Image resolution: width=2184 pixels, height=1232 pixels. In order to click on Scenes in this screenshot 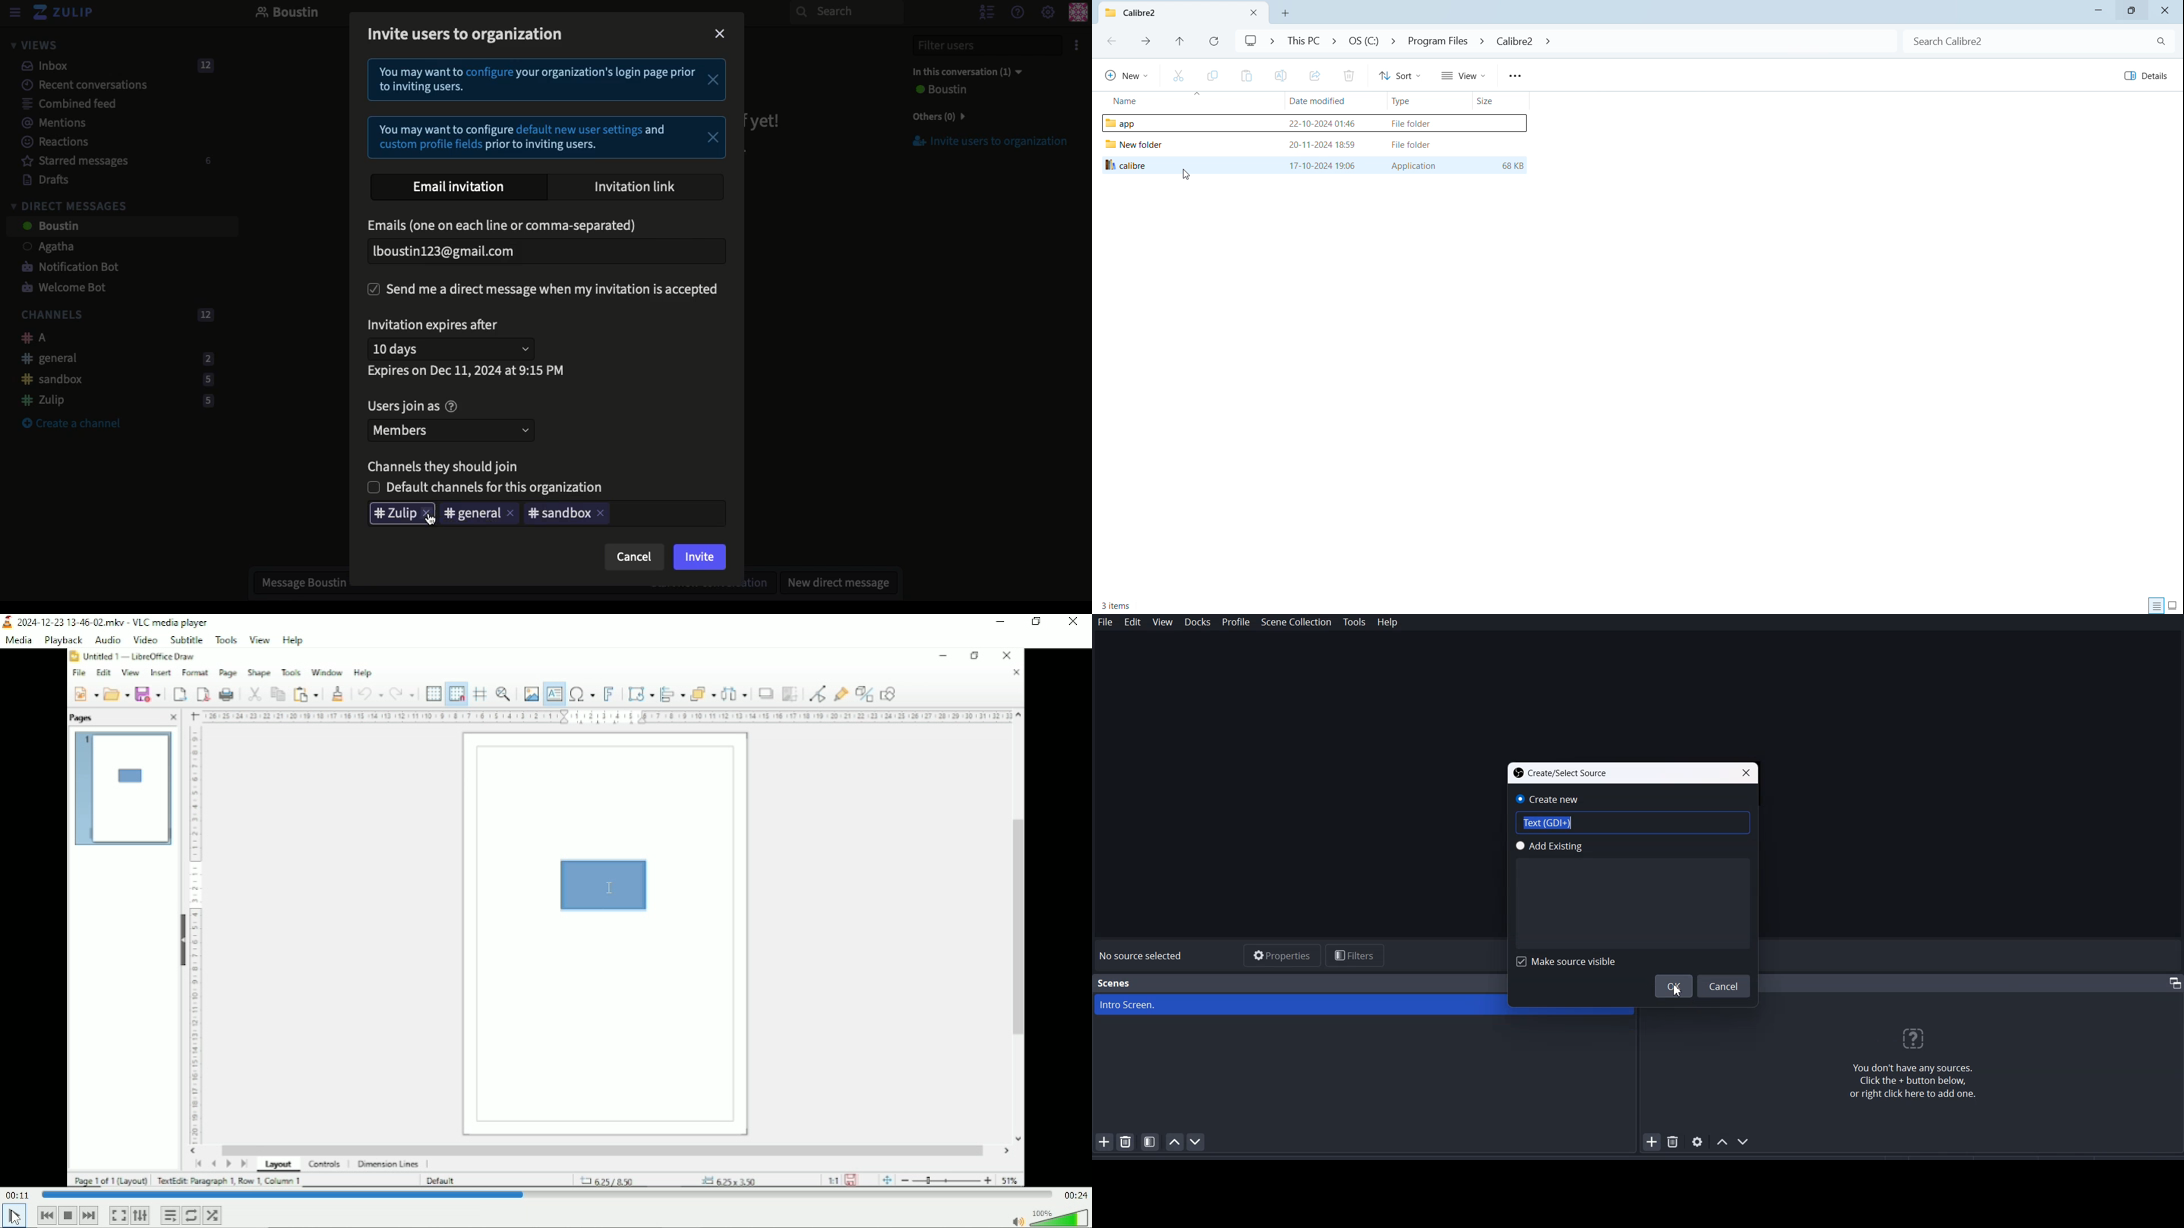, I will do `click(1115, 983)`.